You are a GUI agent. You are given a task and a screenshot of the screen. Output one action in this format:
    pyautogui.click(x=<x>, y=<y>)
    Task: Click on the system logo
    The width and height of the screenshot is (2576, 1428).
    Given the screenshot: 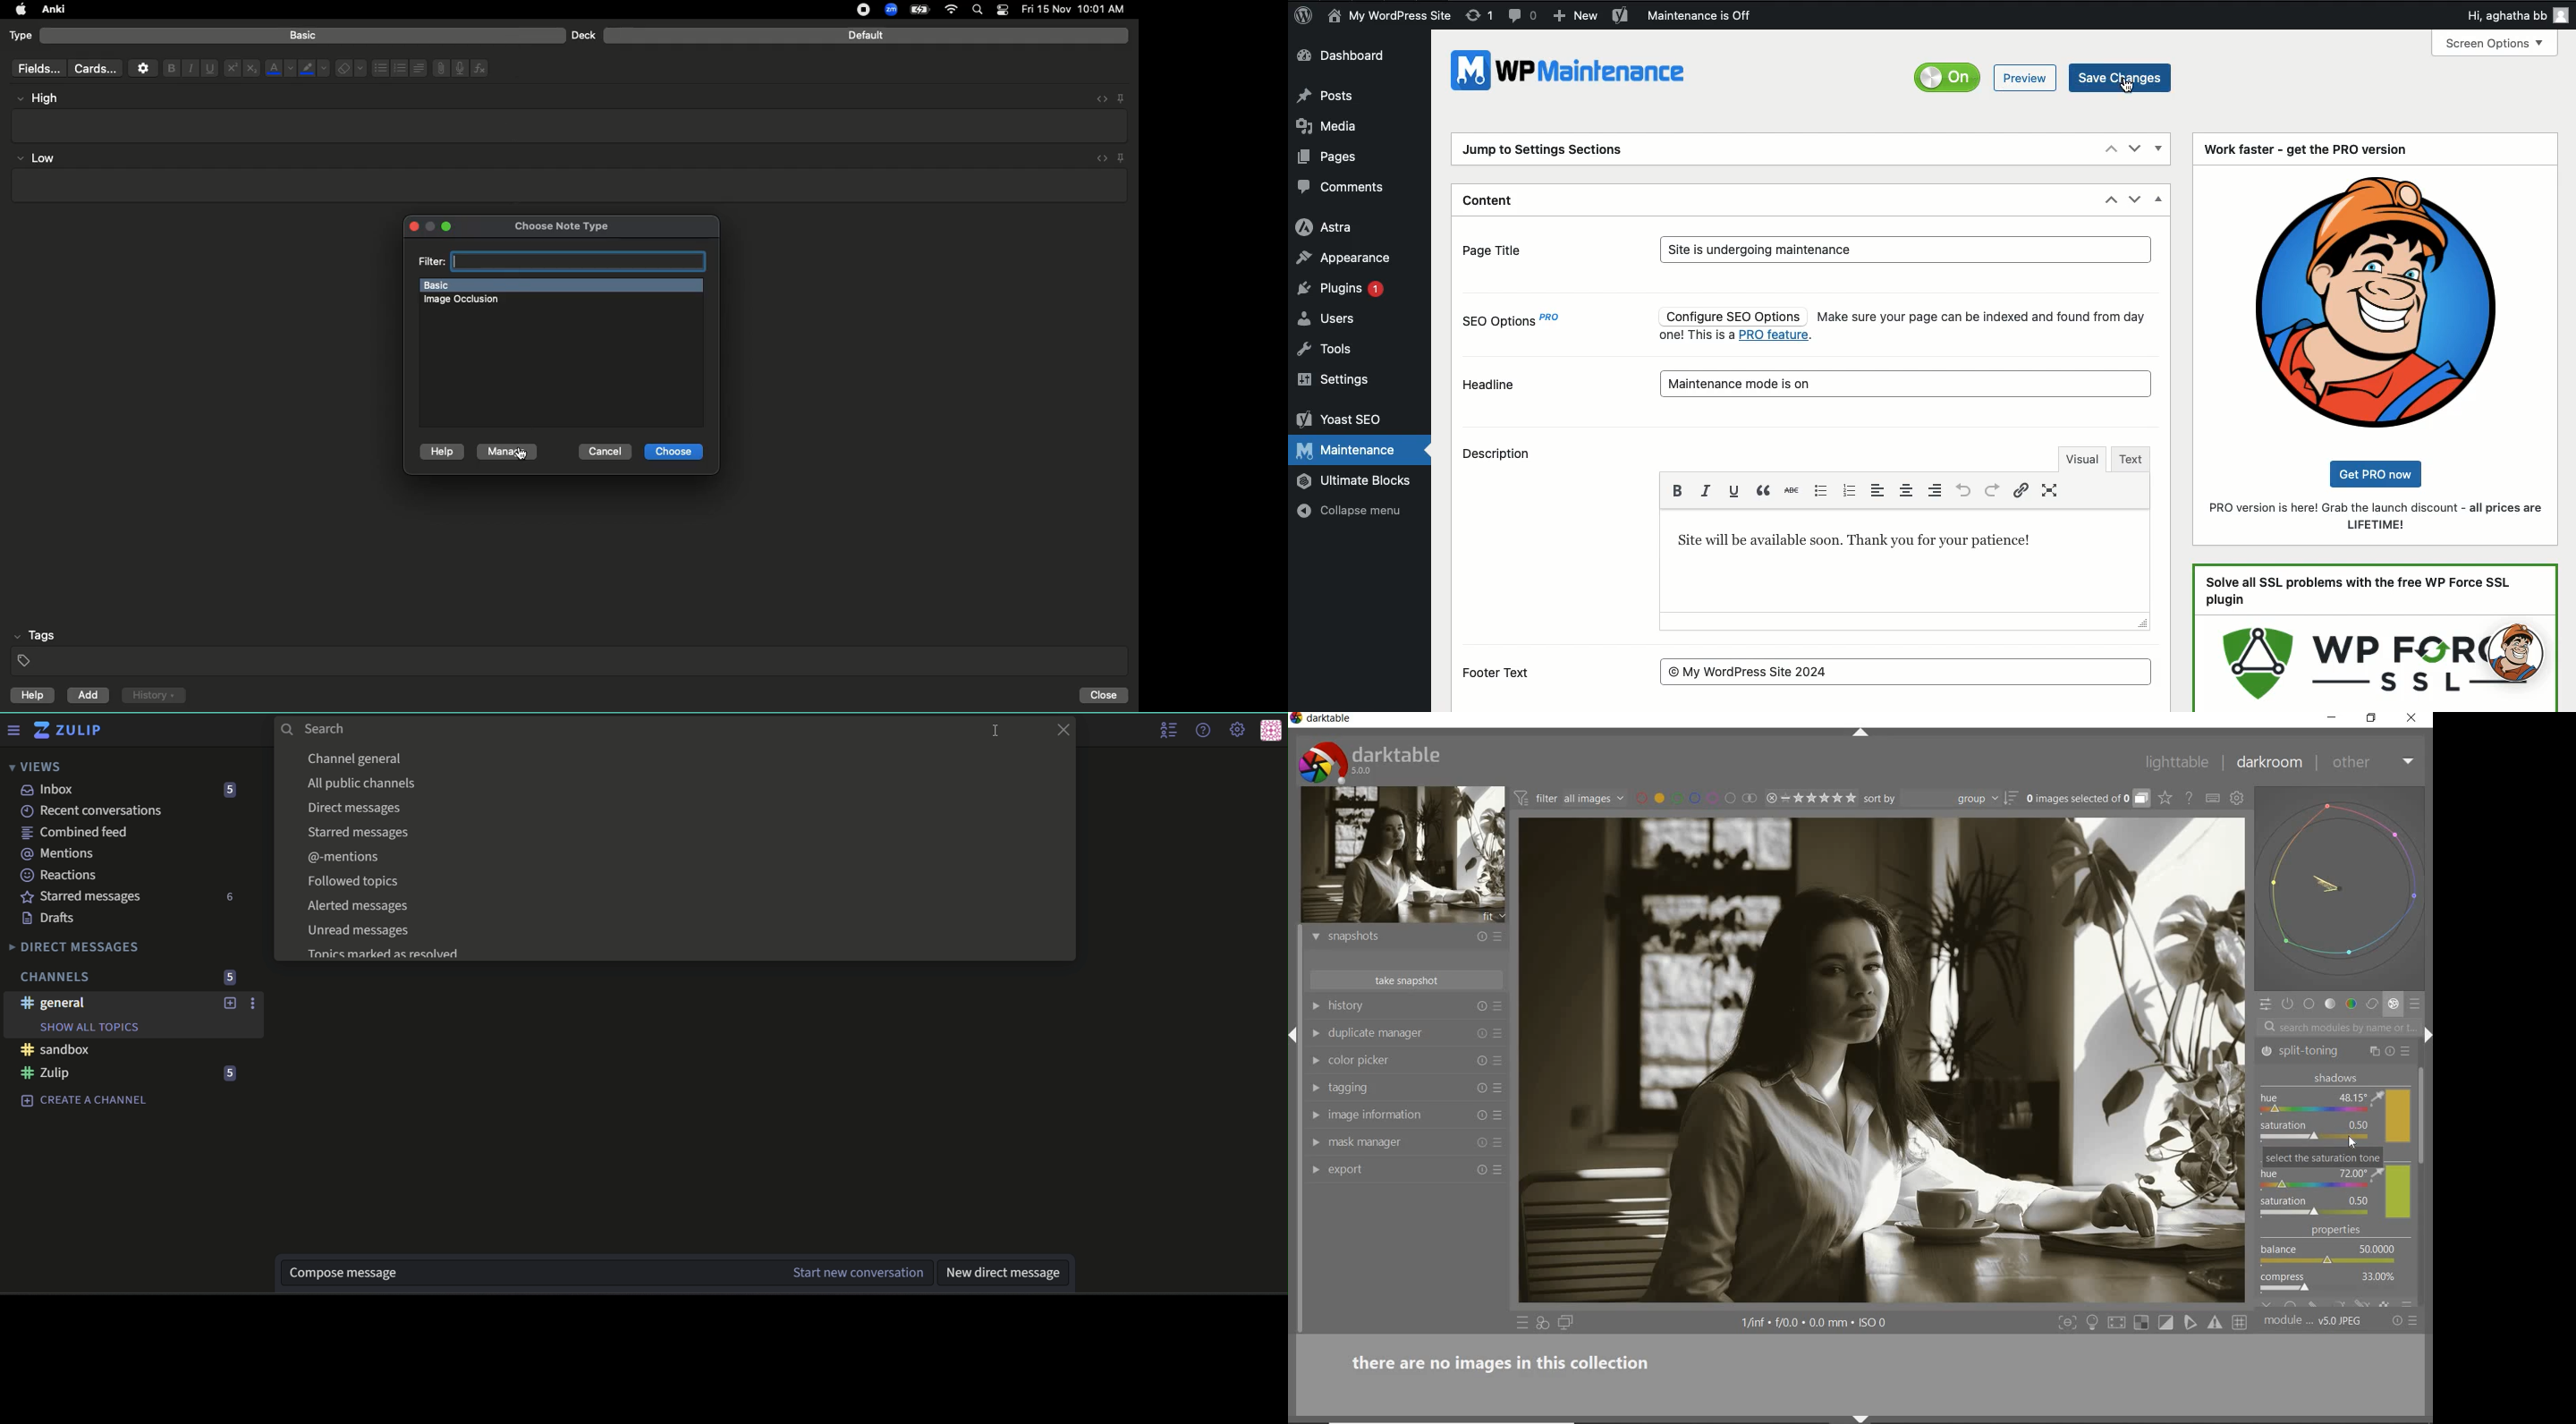 What is the action you would take?
    pyautogui.click(x=1371, y=762)
    